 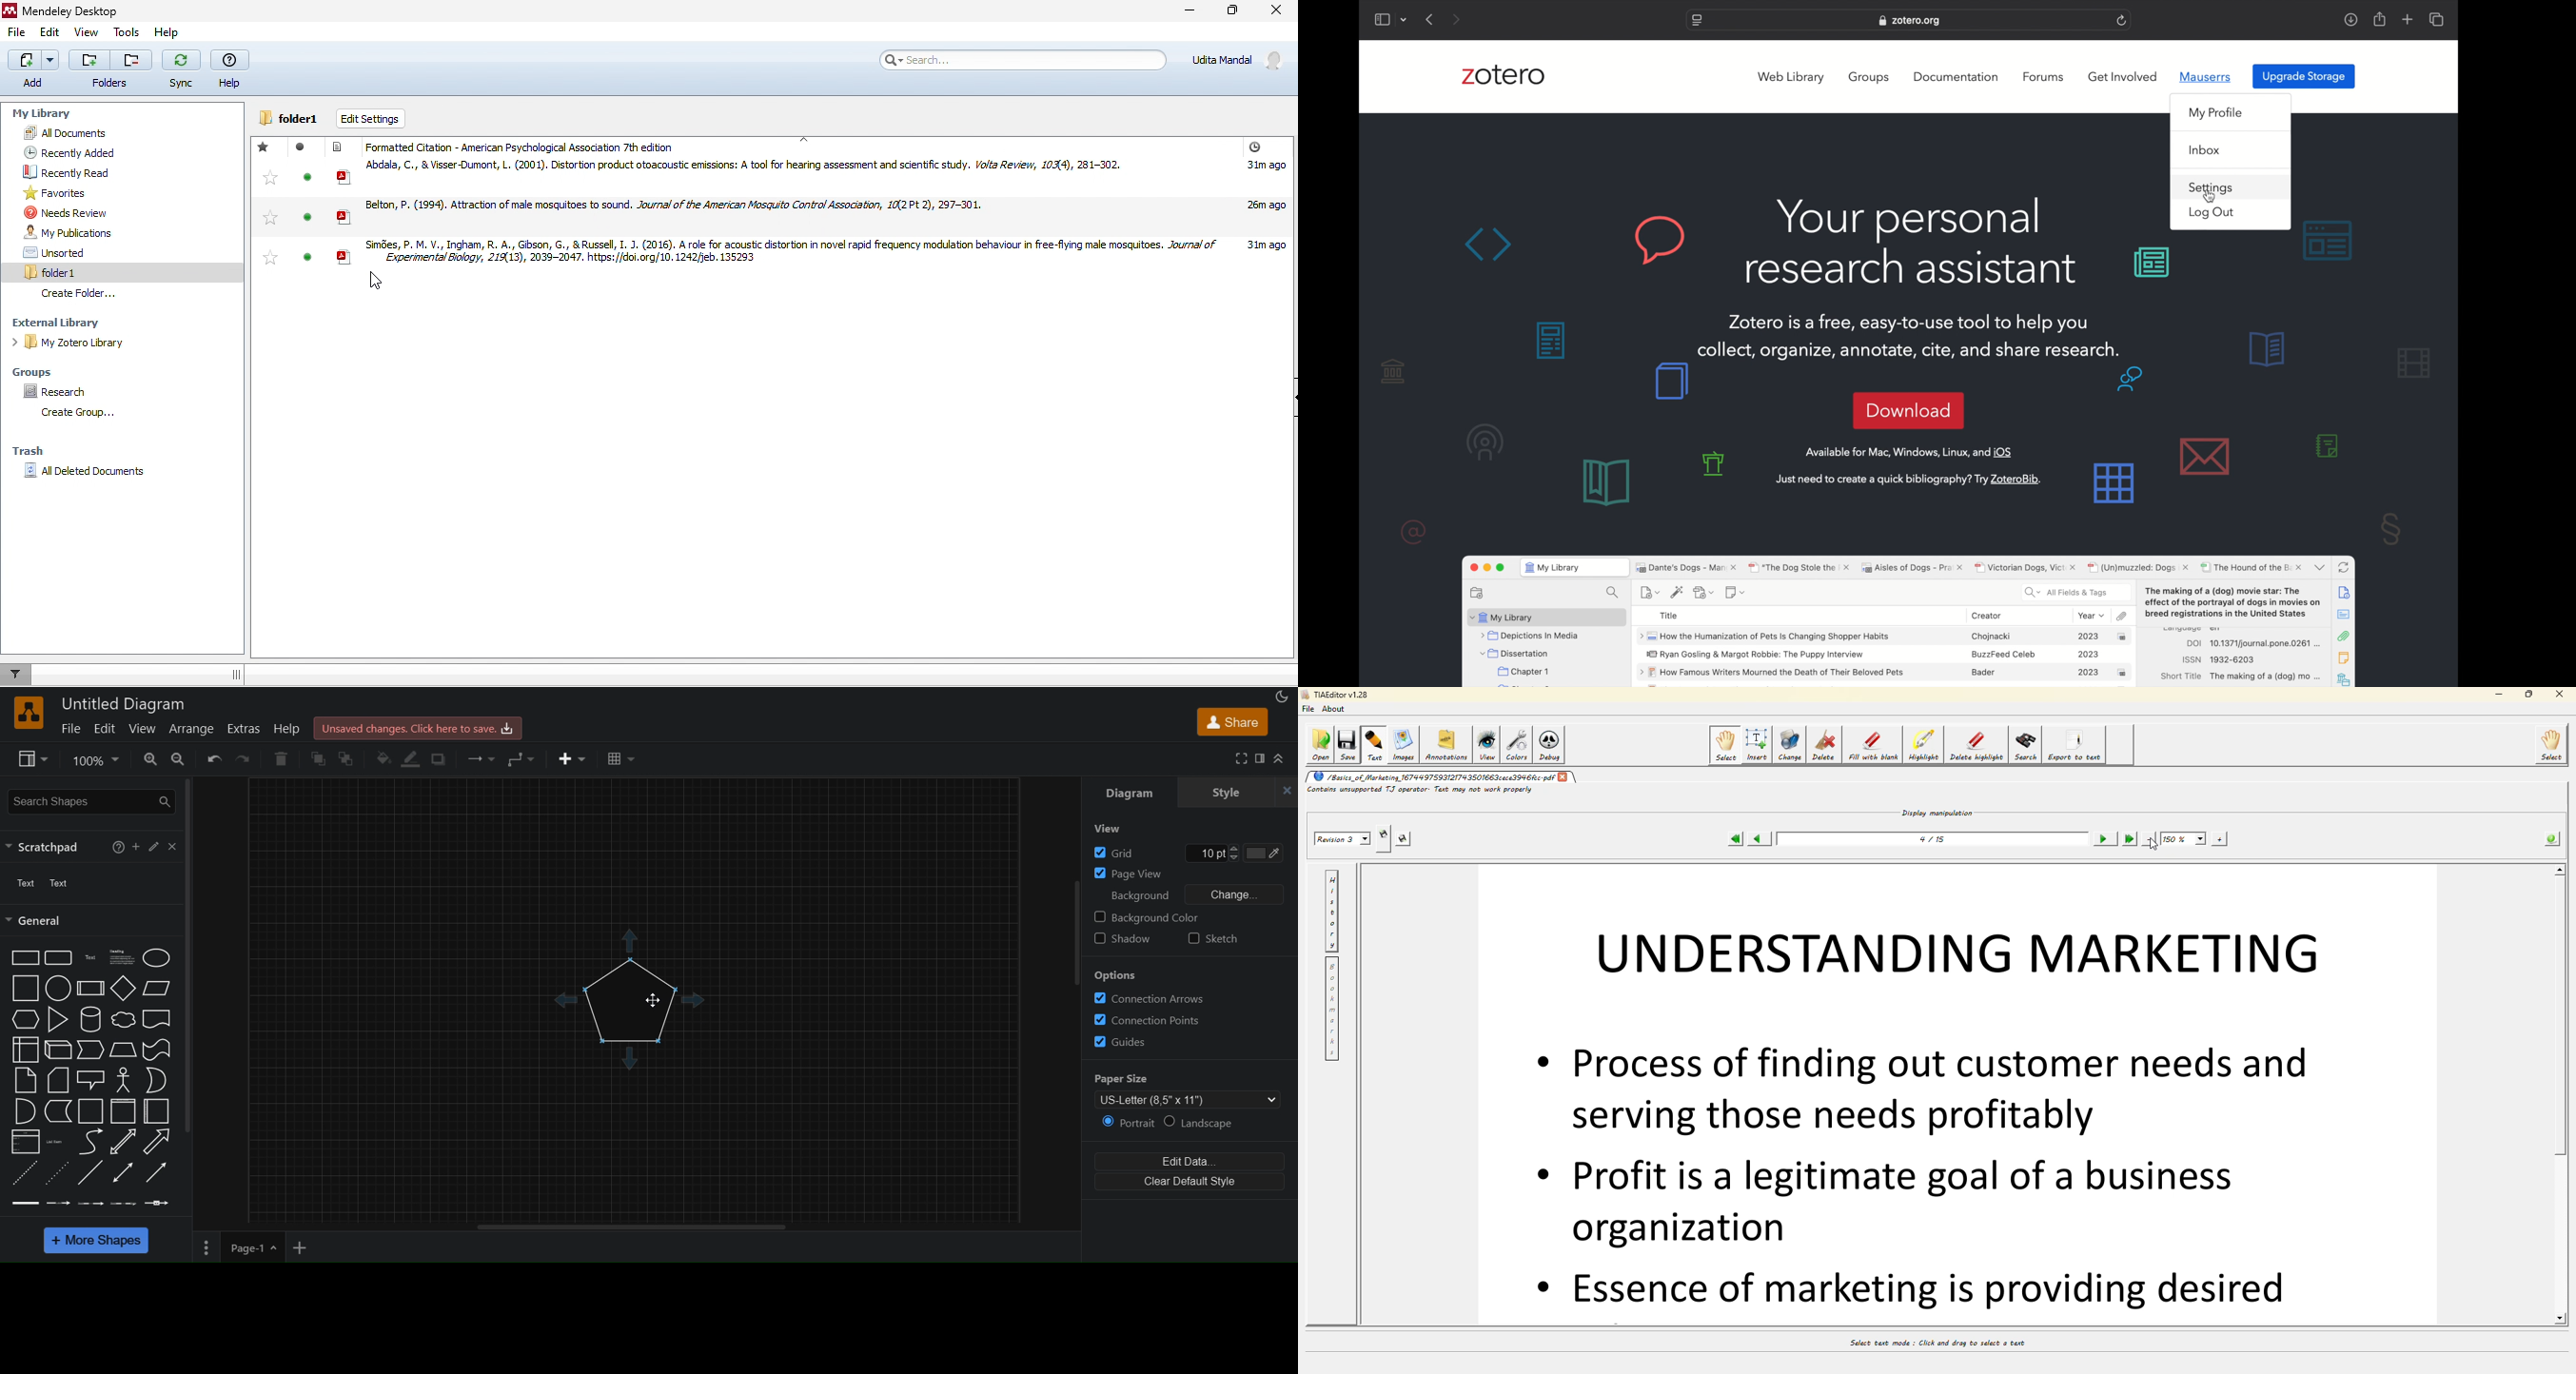 I want to click on downloads, so click(x=2351, y=20).